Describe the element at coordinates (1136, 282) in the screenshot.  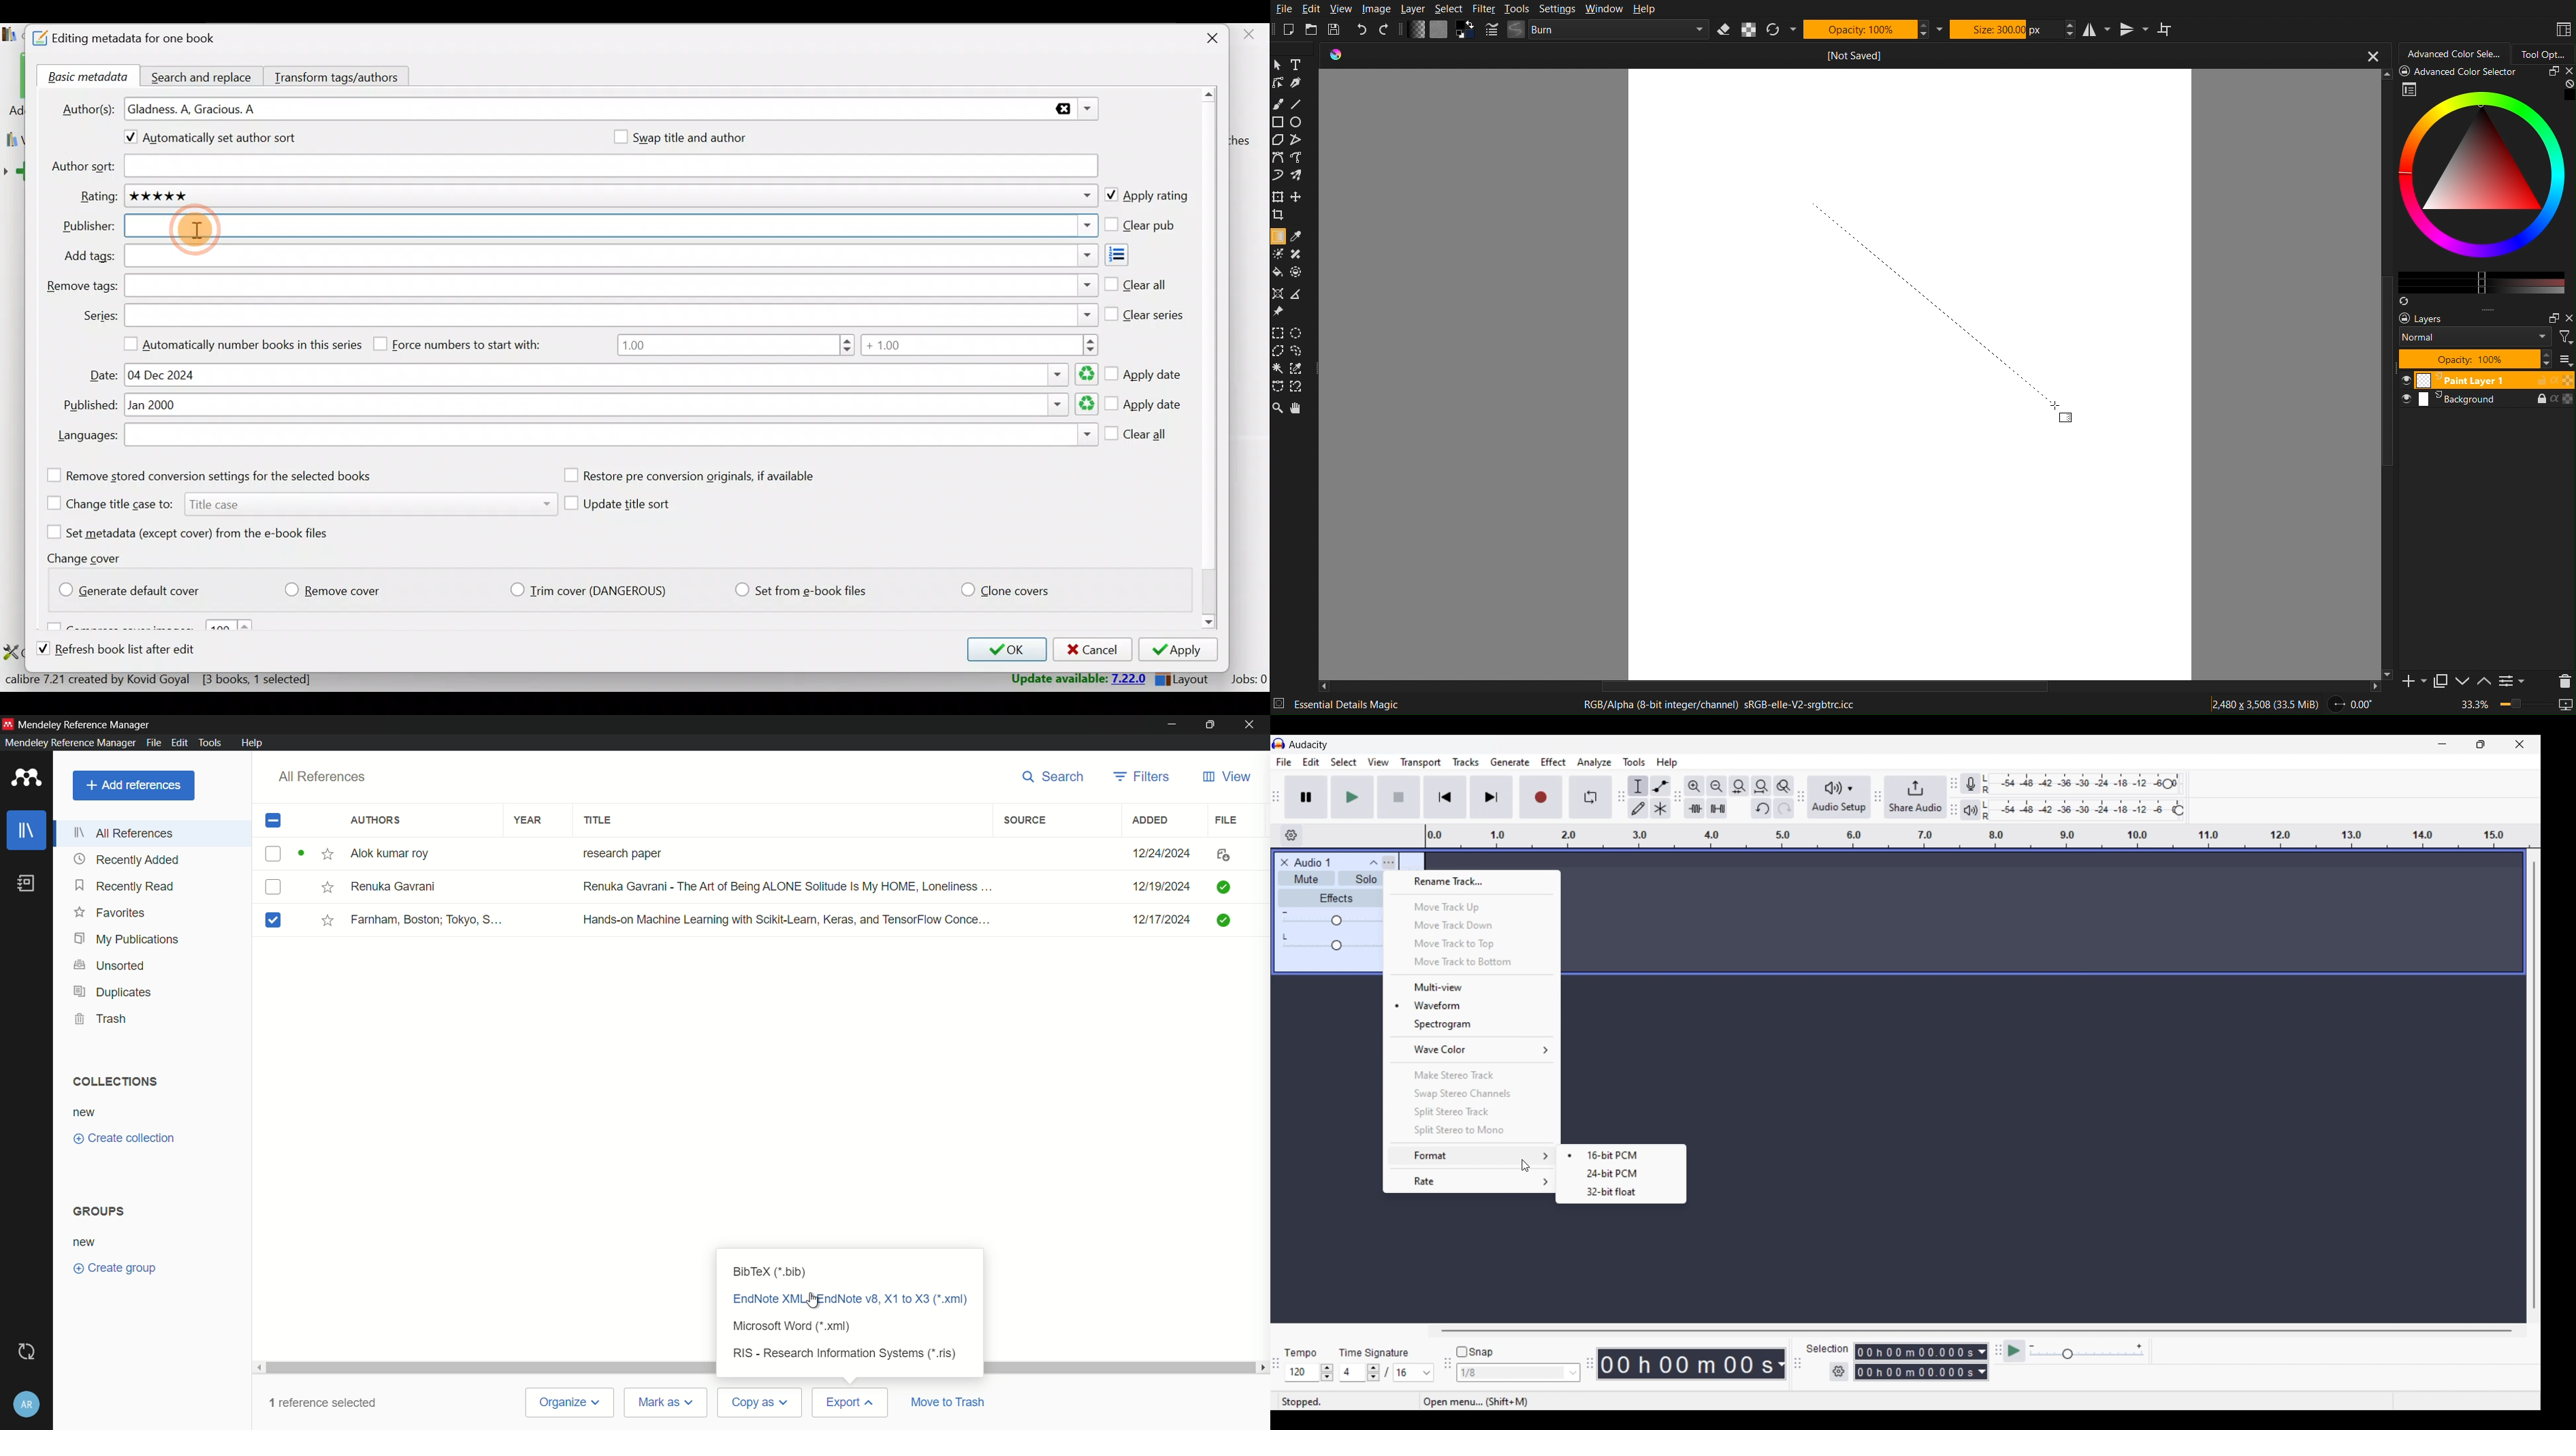
I see `Clear all` at that location.